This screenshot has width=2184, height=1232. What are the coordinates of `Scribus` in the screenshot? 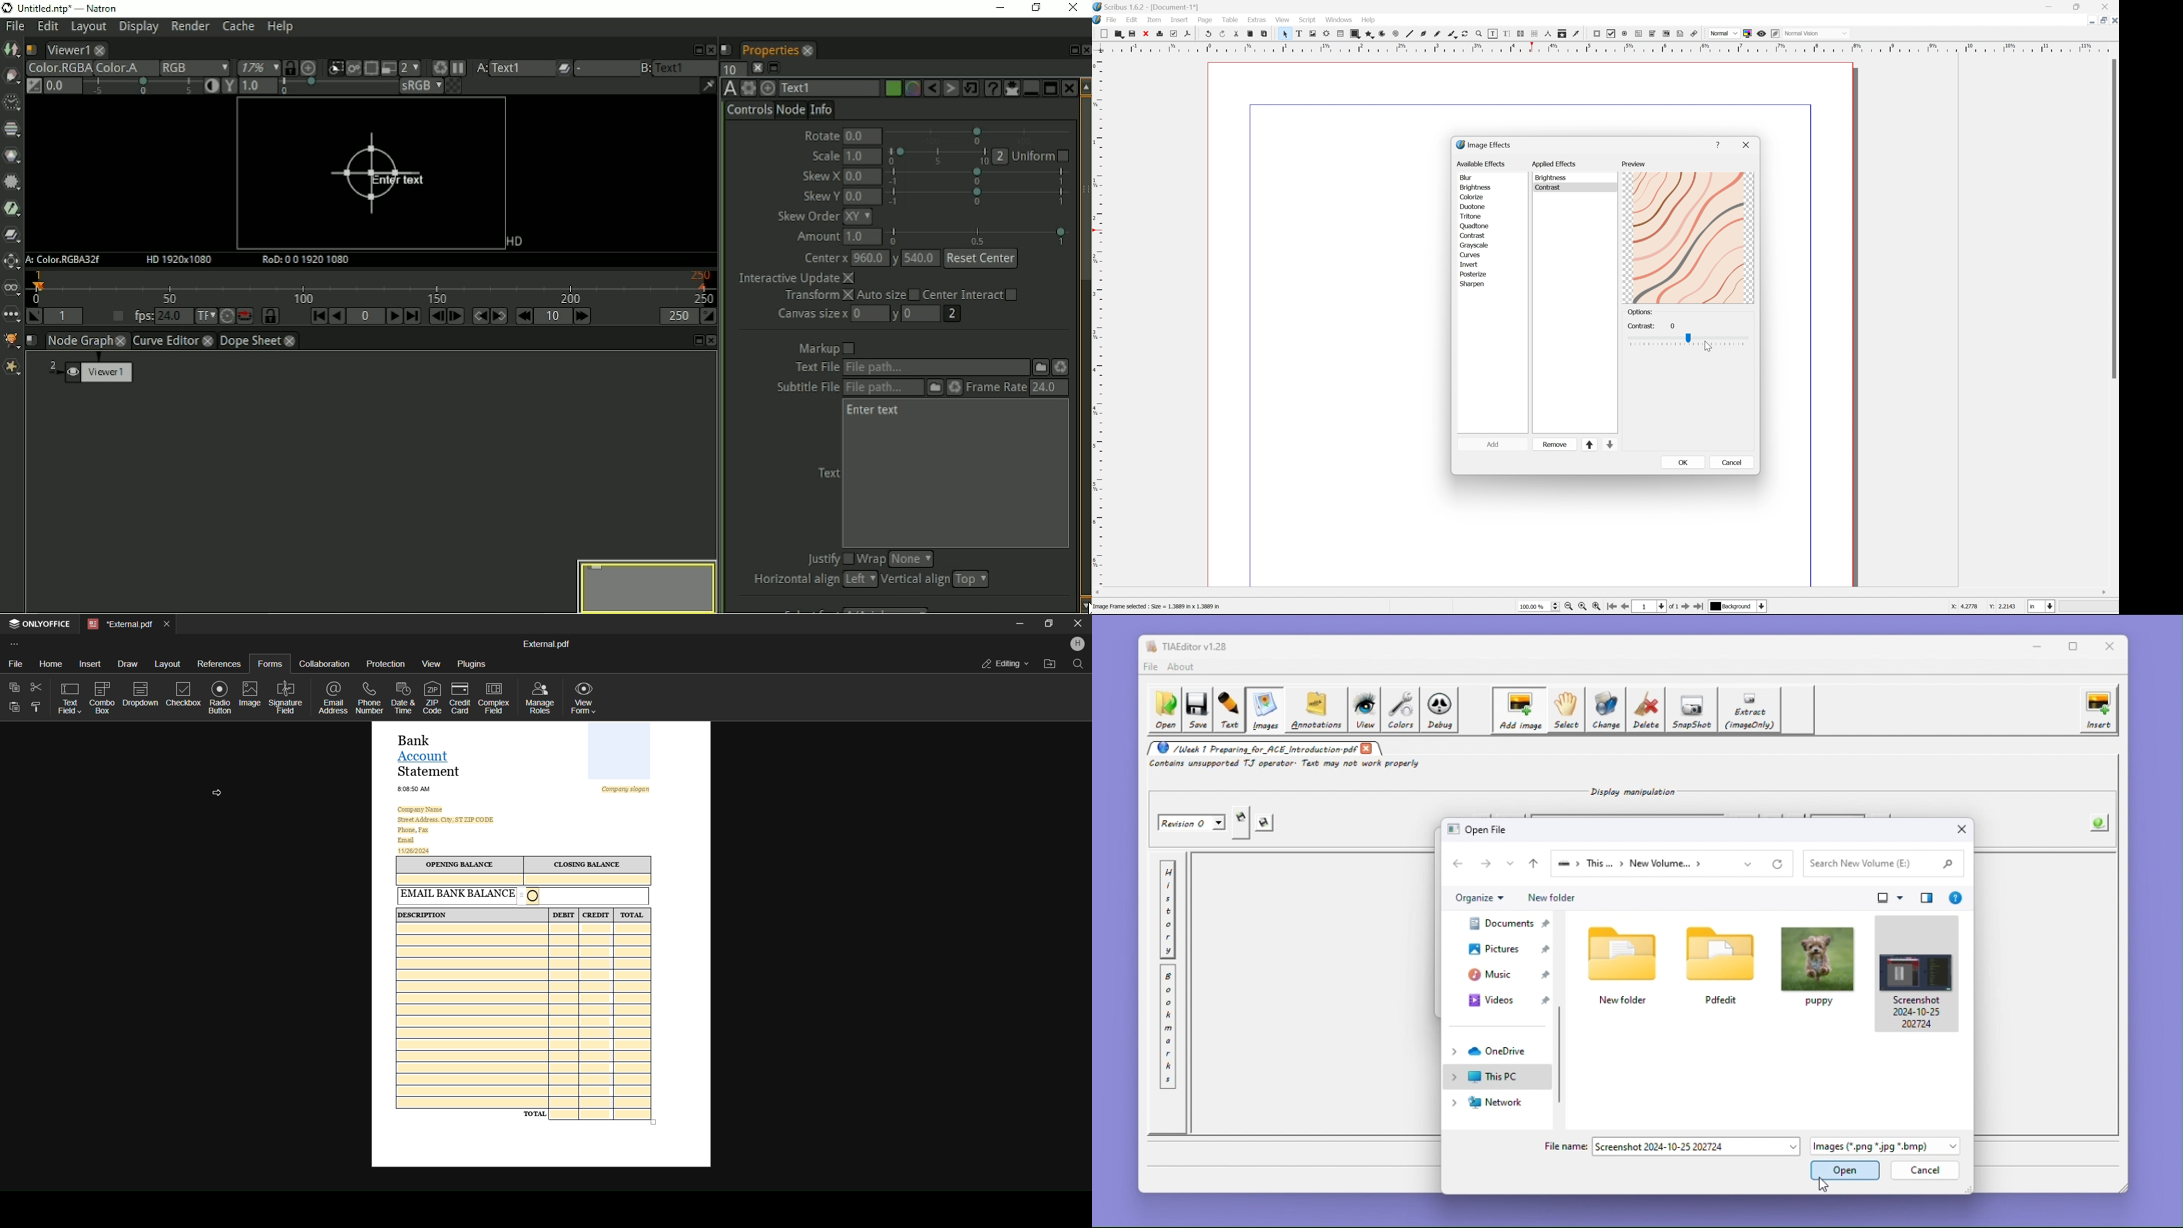 It's located at (1098, 20).